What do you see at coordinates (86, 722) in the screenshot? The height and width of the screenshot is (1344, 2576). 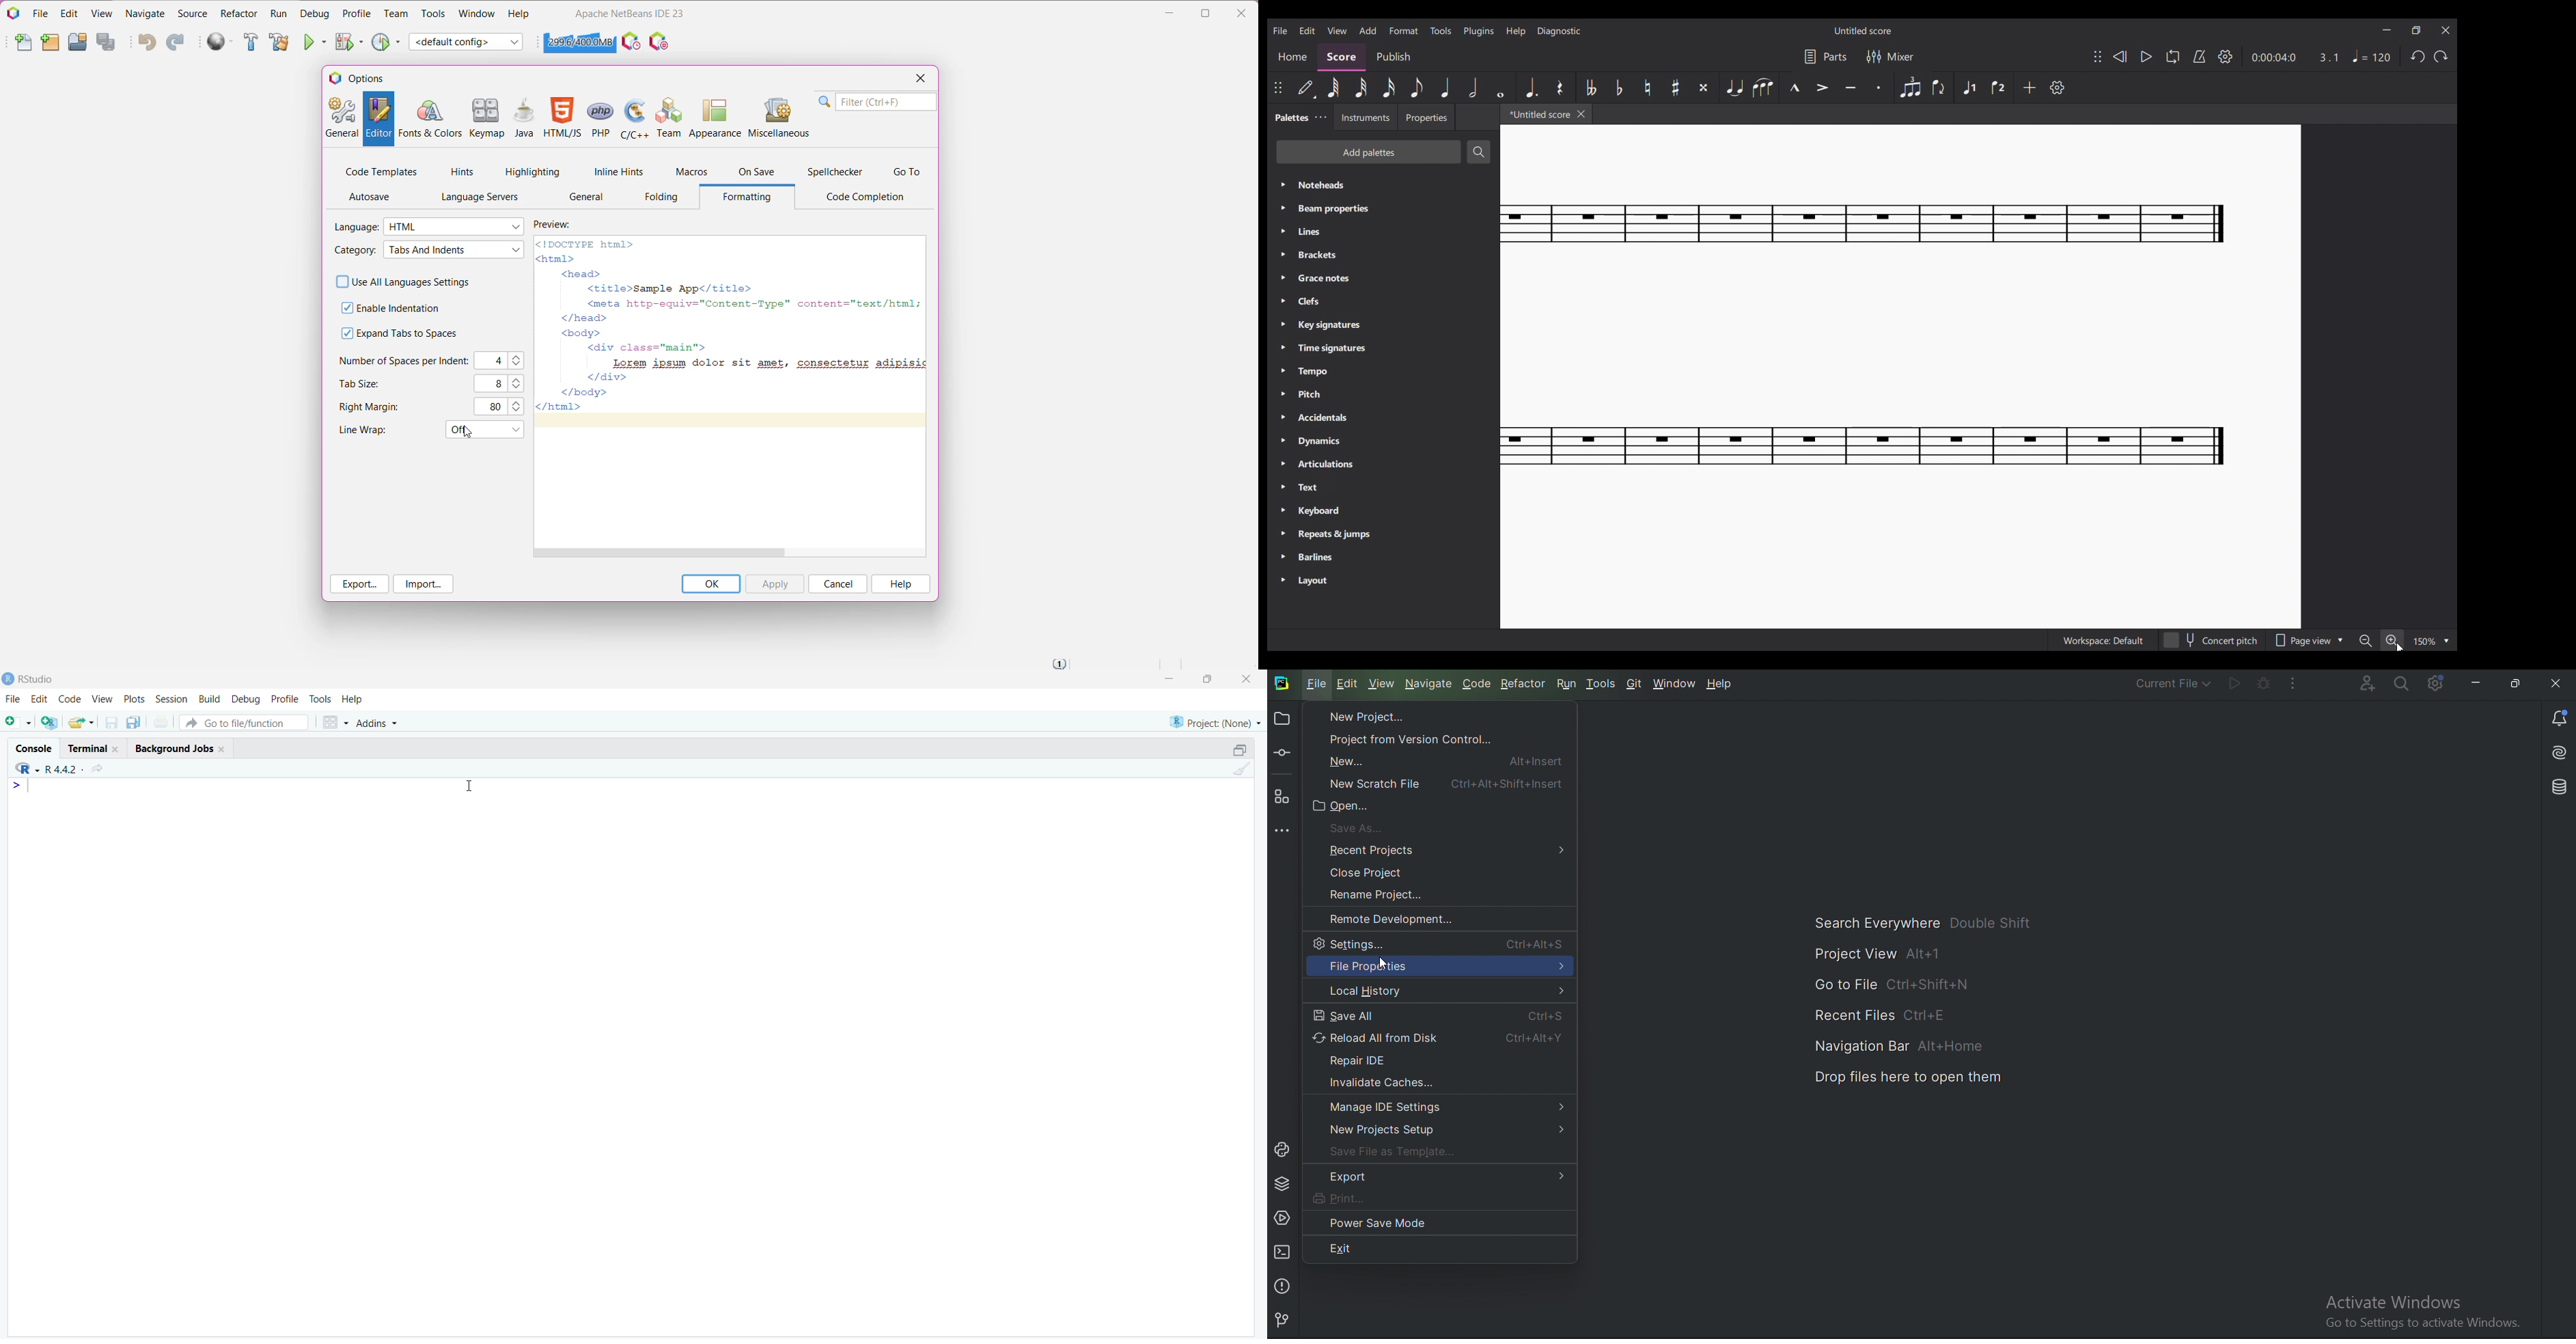 I see `Open an existing file (Ctrl + O)` at bounding box center [86, 722].